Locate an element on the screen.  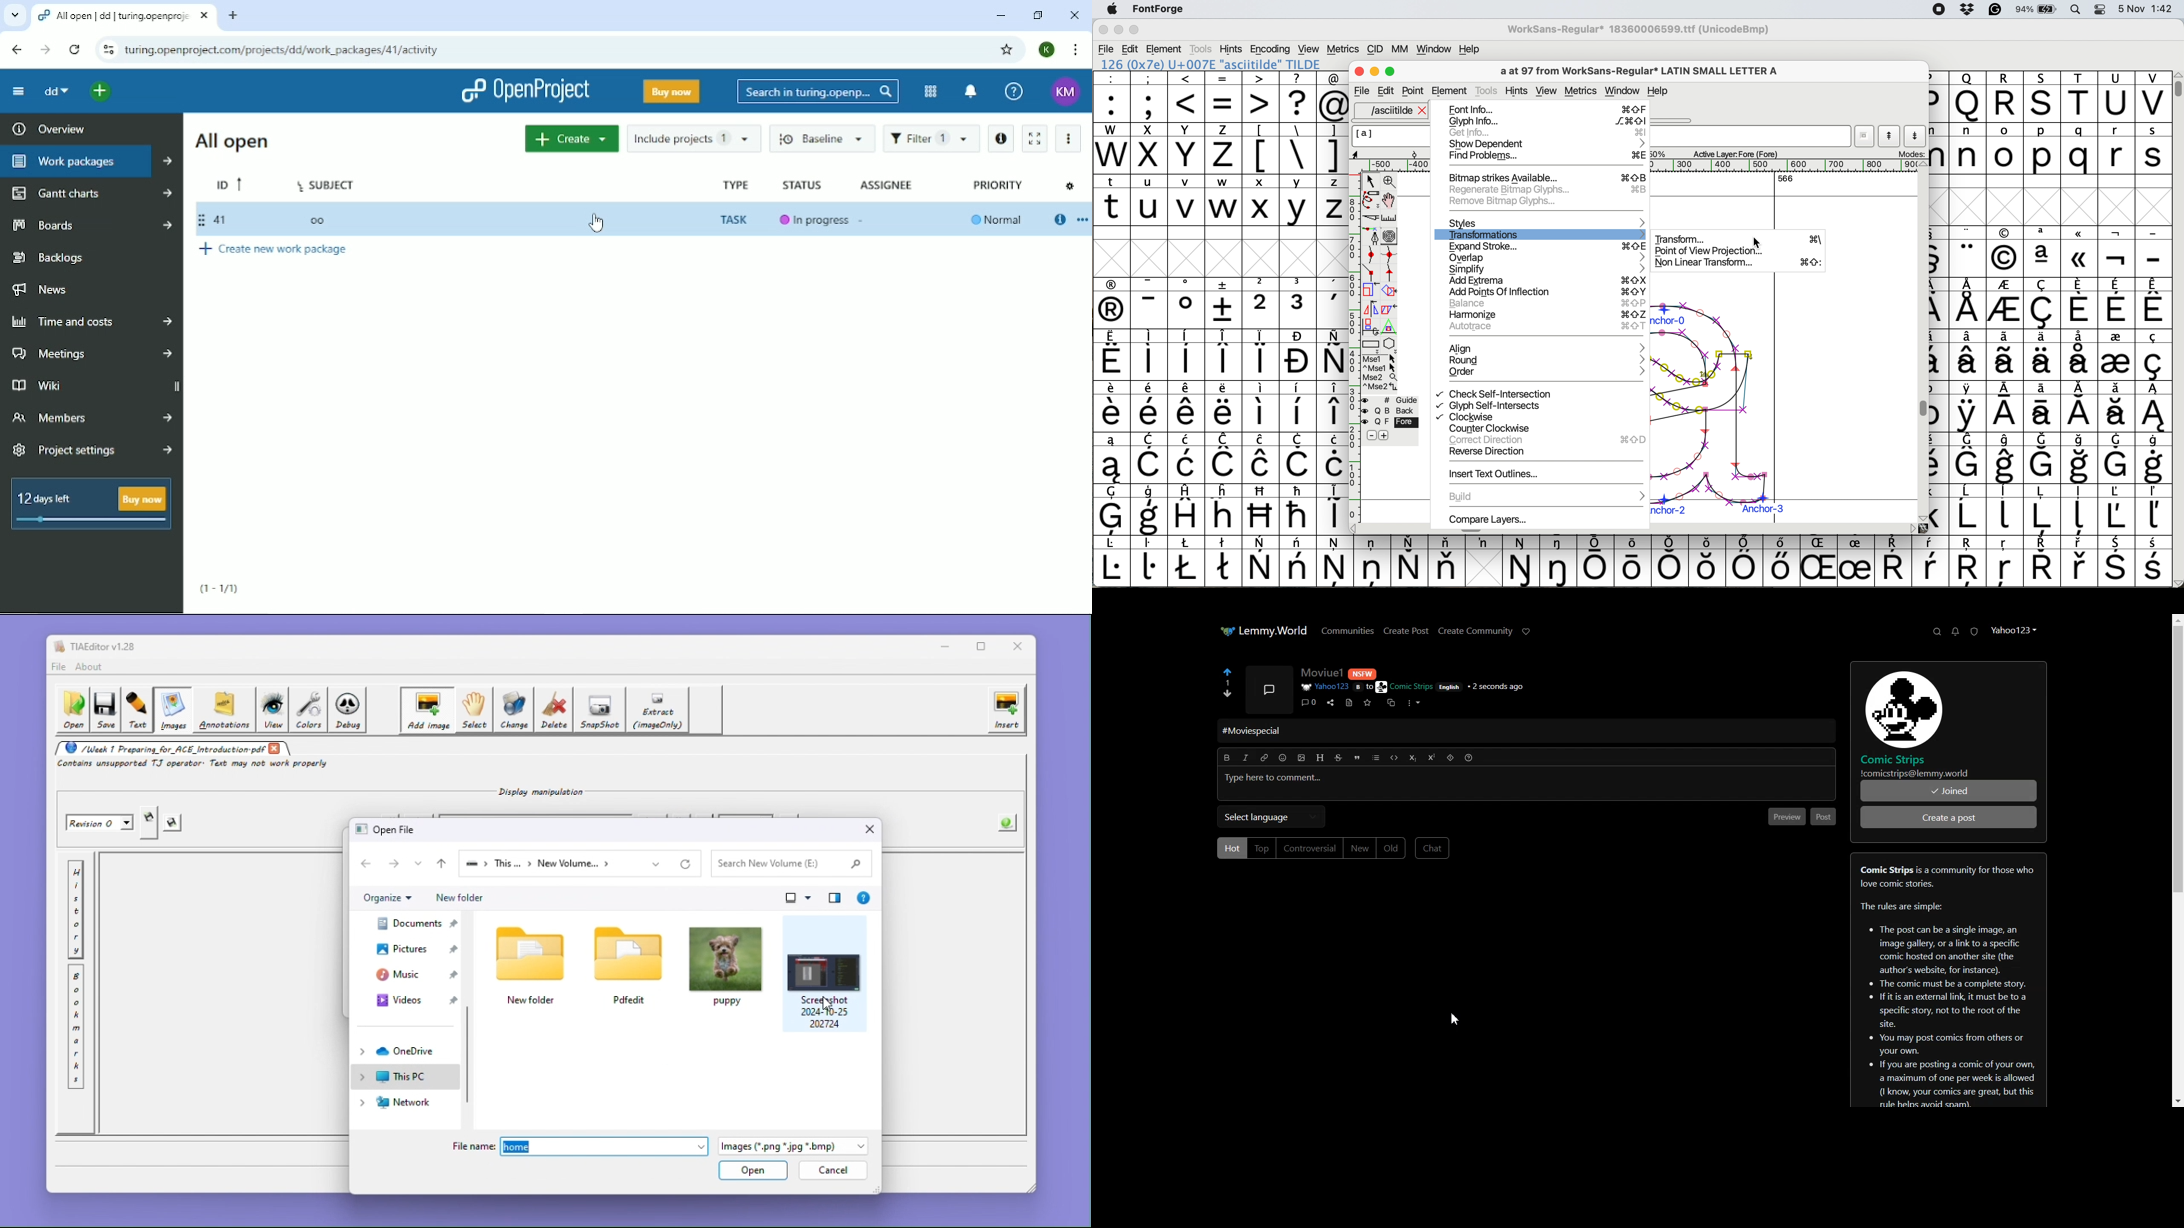
Close is located at coordinates (1360, 72).